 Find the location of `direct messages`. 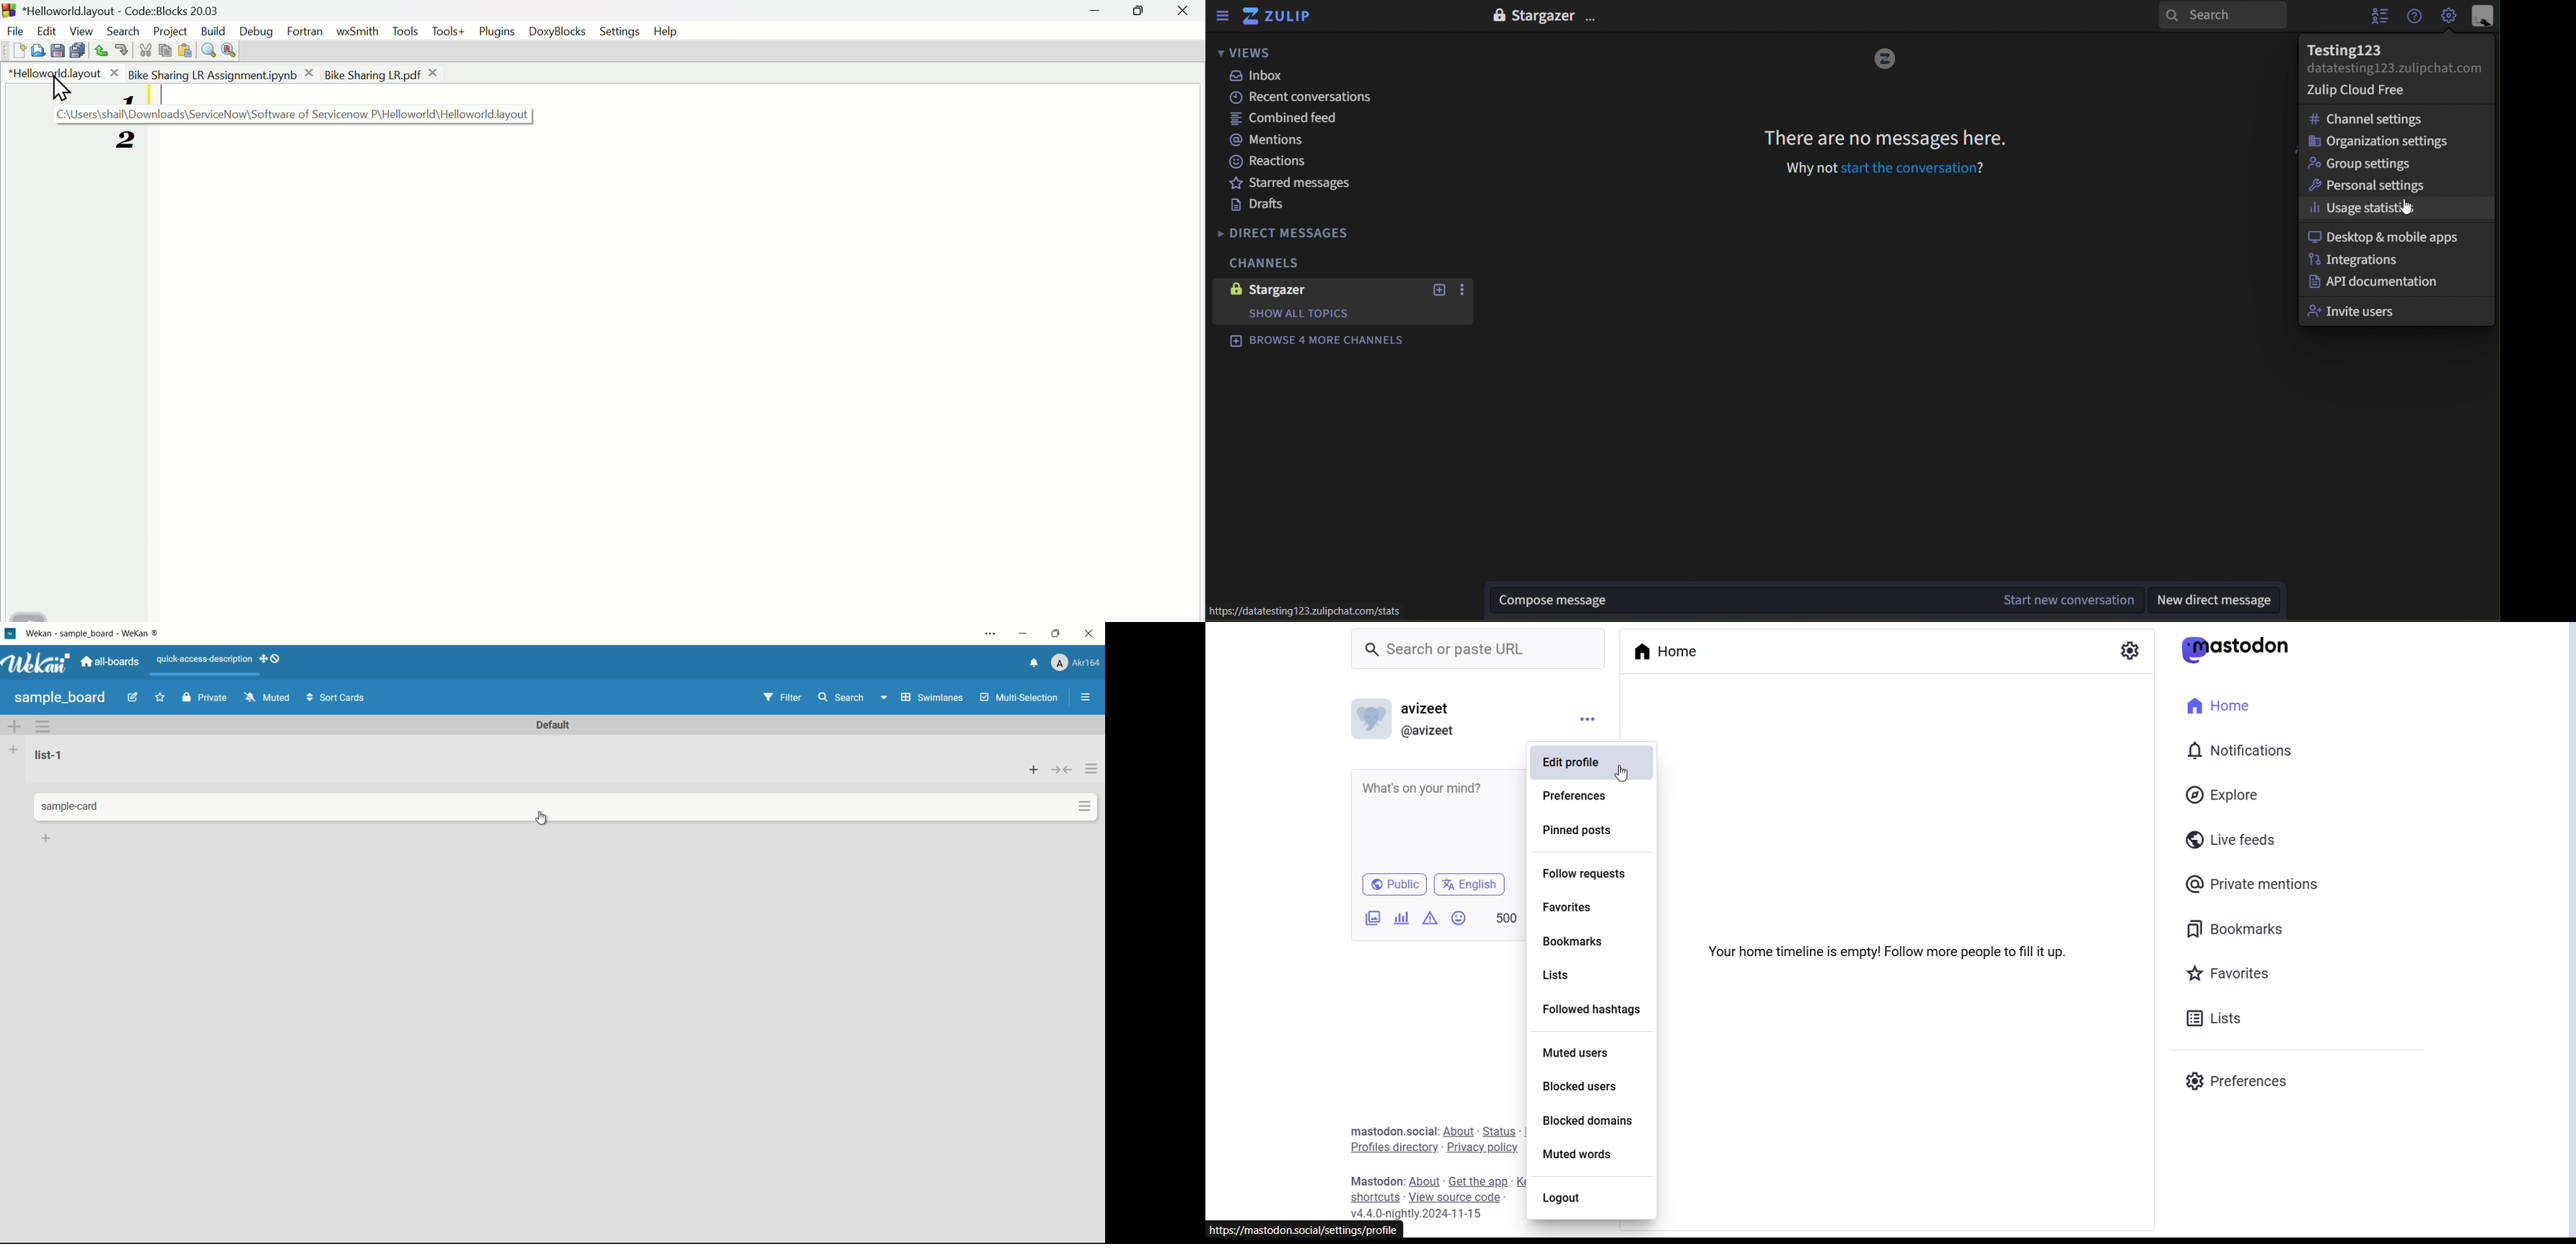

direct messages is located at coordinates (1308, 232).